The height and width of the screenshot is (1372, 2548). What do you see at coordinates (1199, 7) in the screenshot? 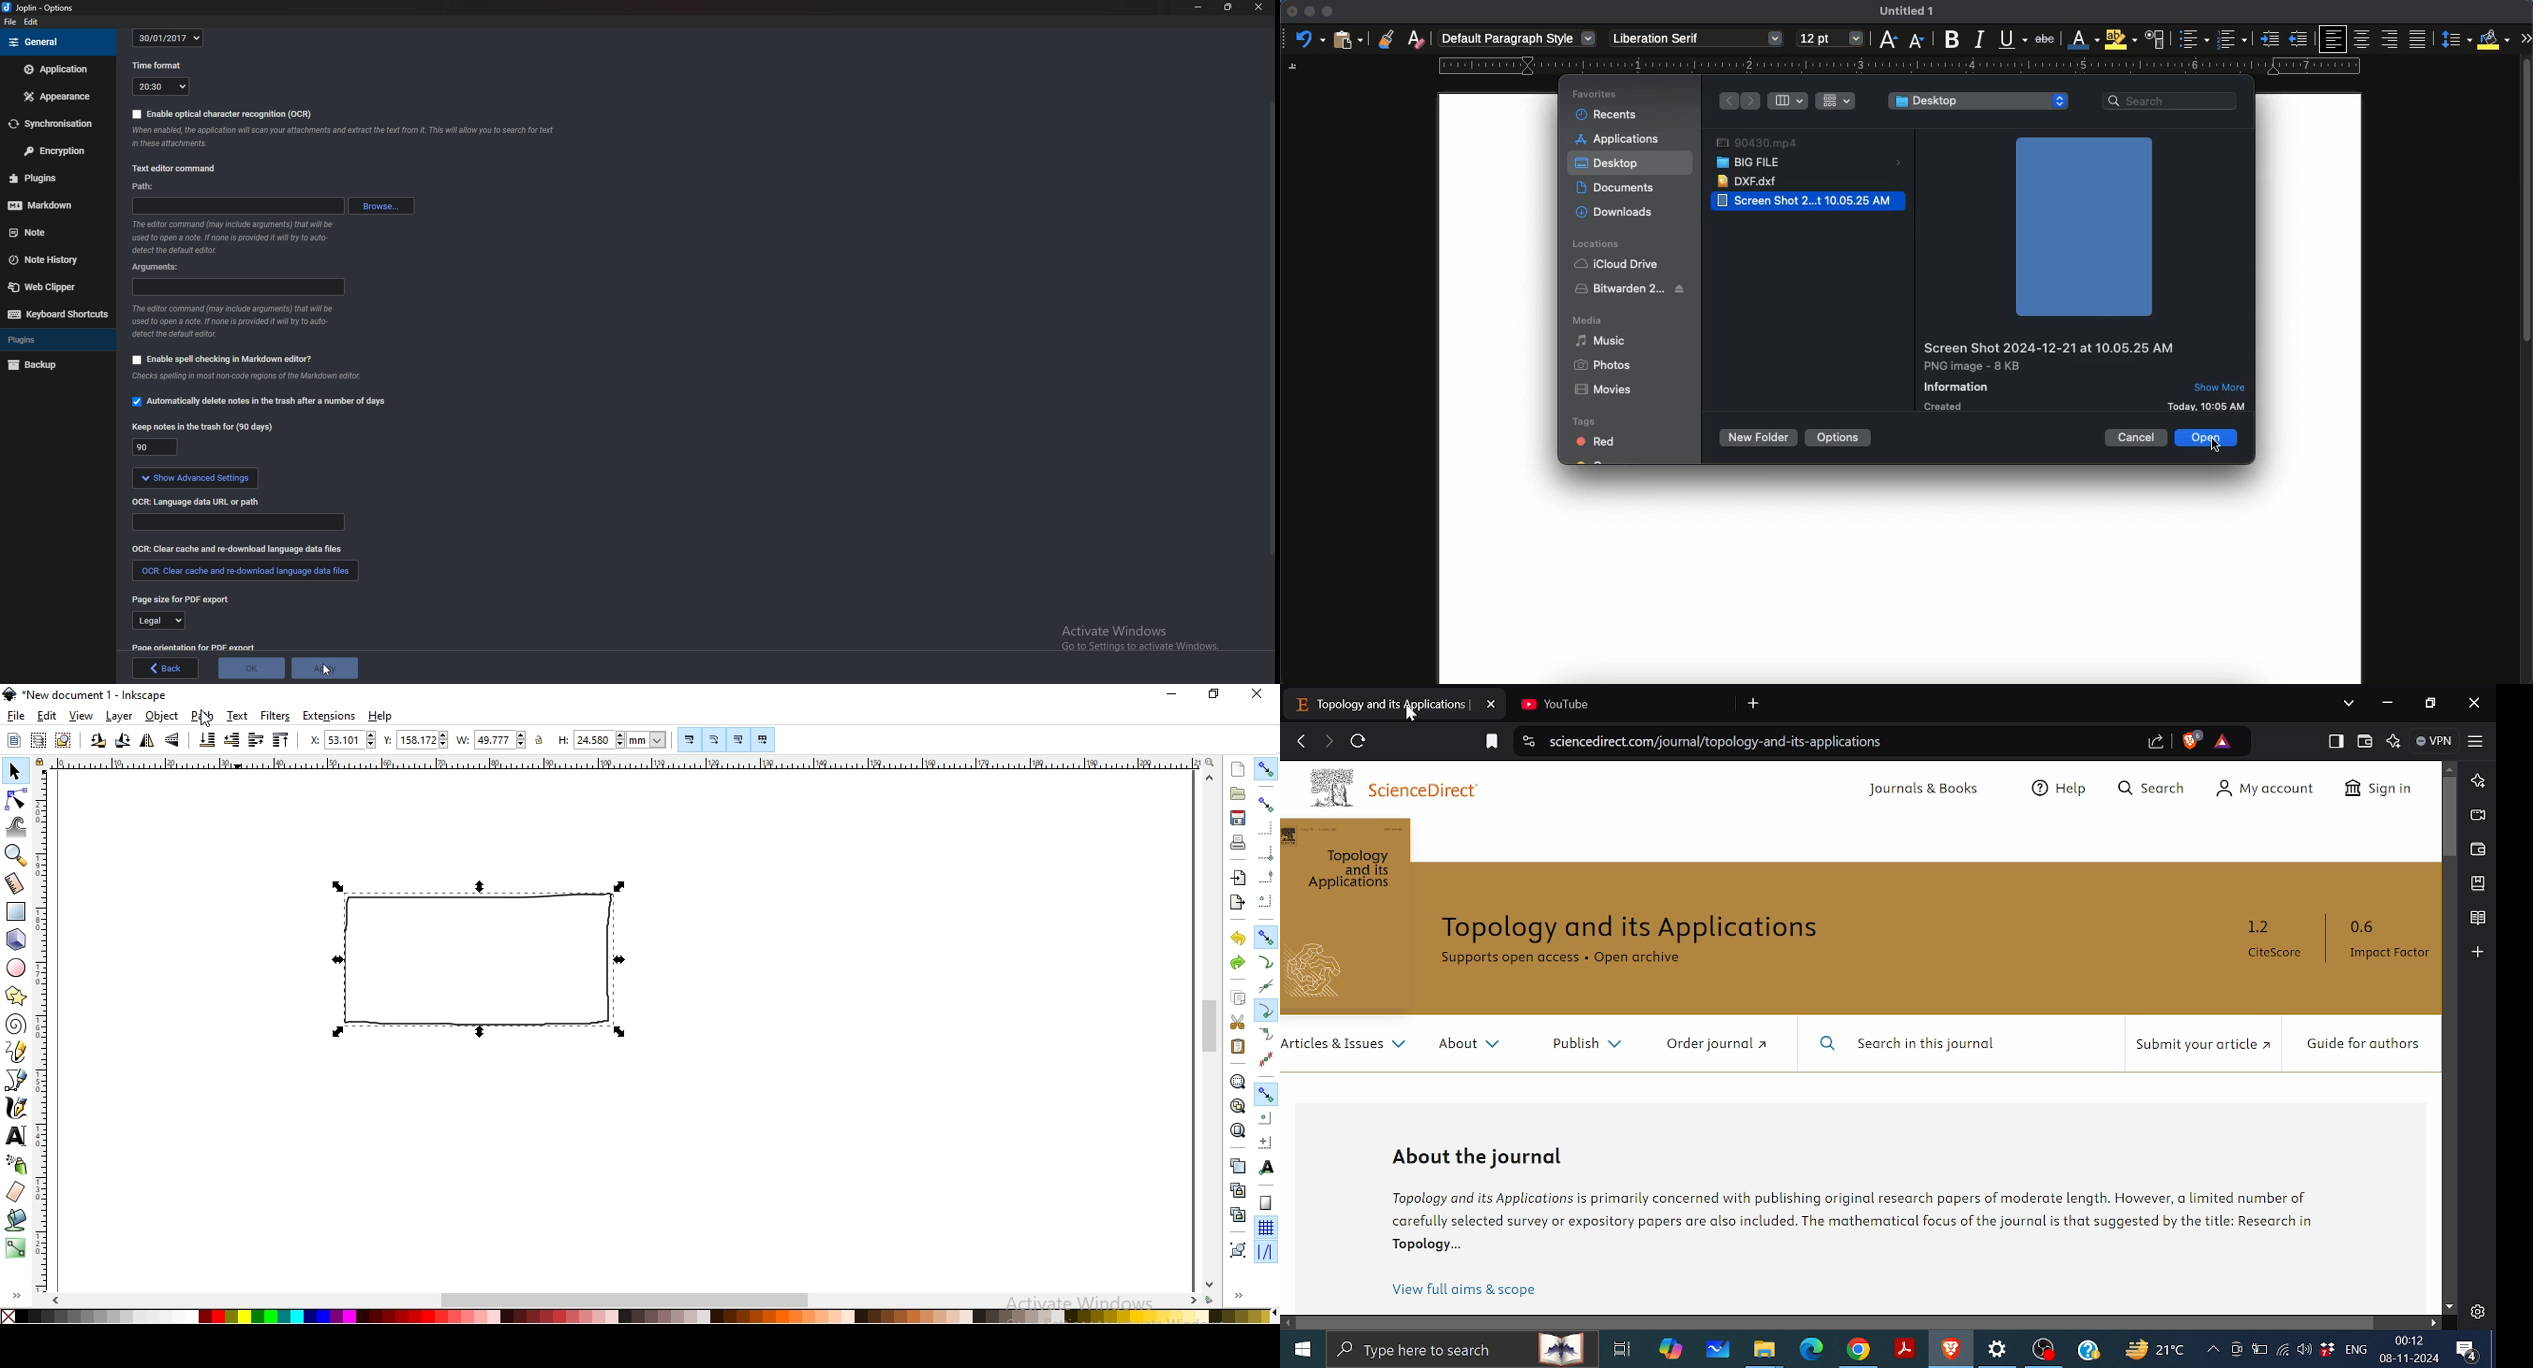
I see `Minimize` at bounding box center [1199, 7].